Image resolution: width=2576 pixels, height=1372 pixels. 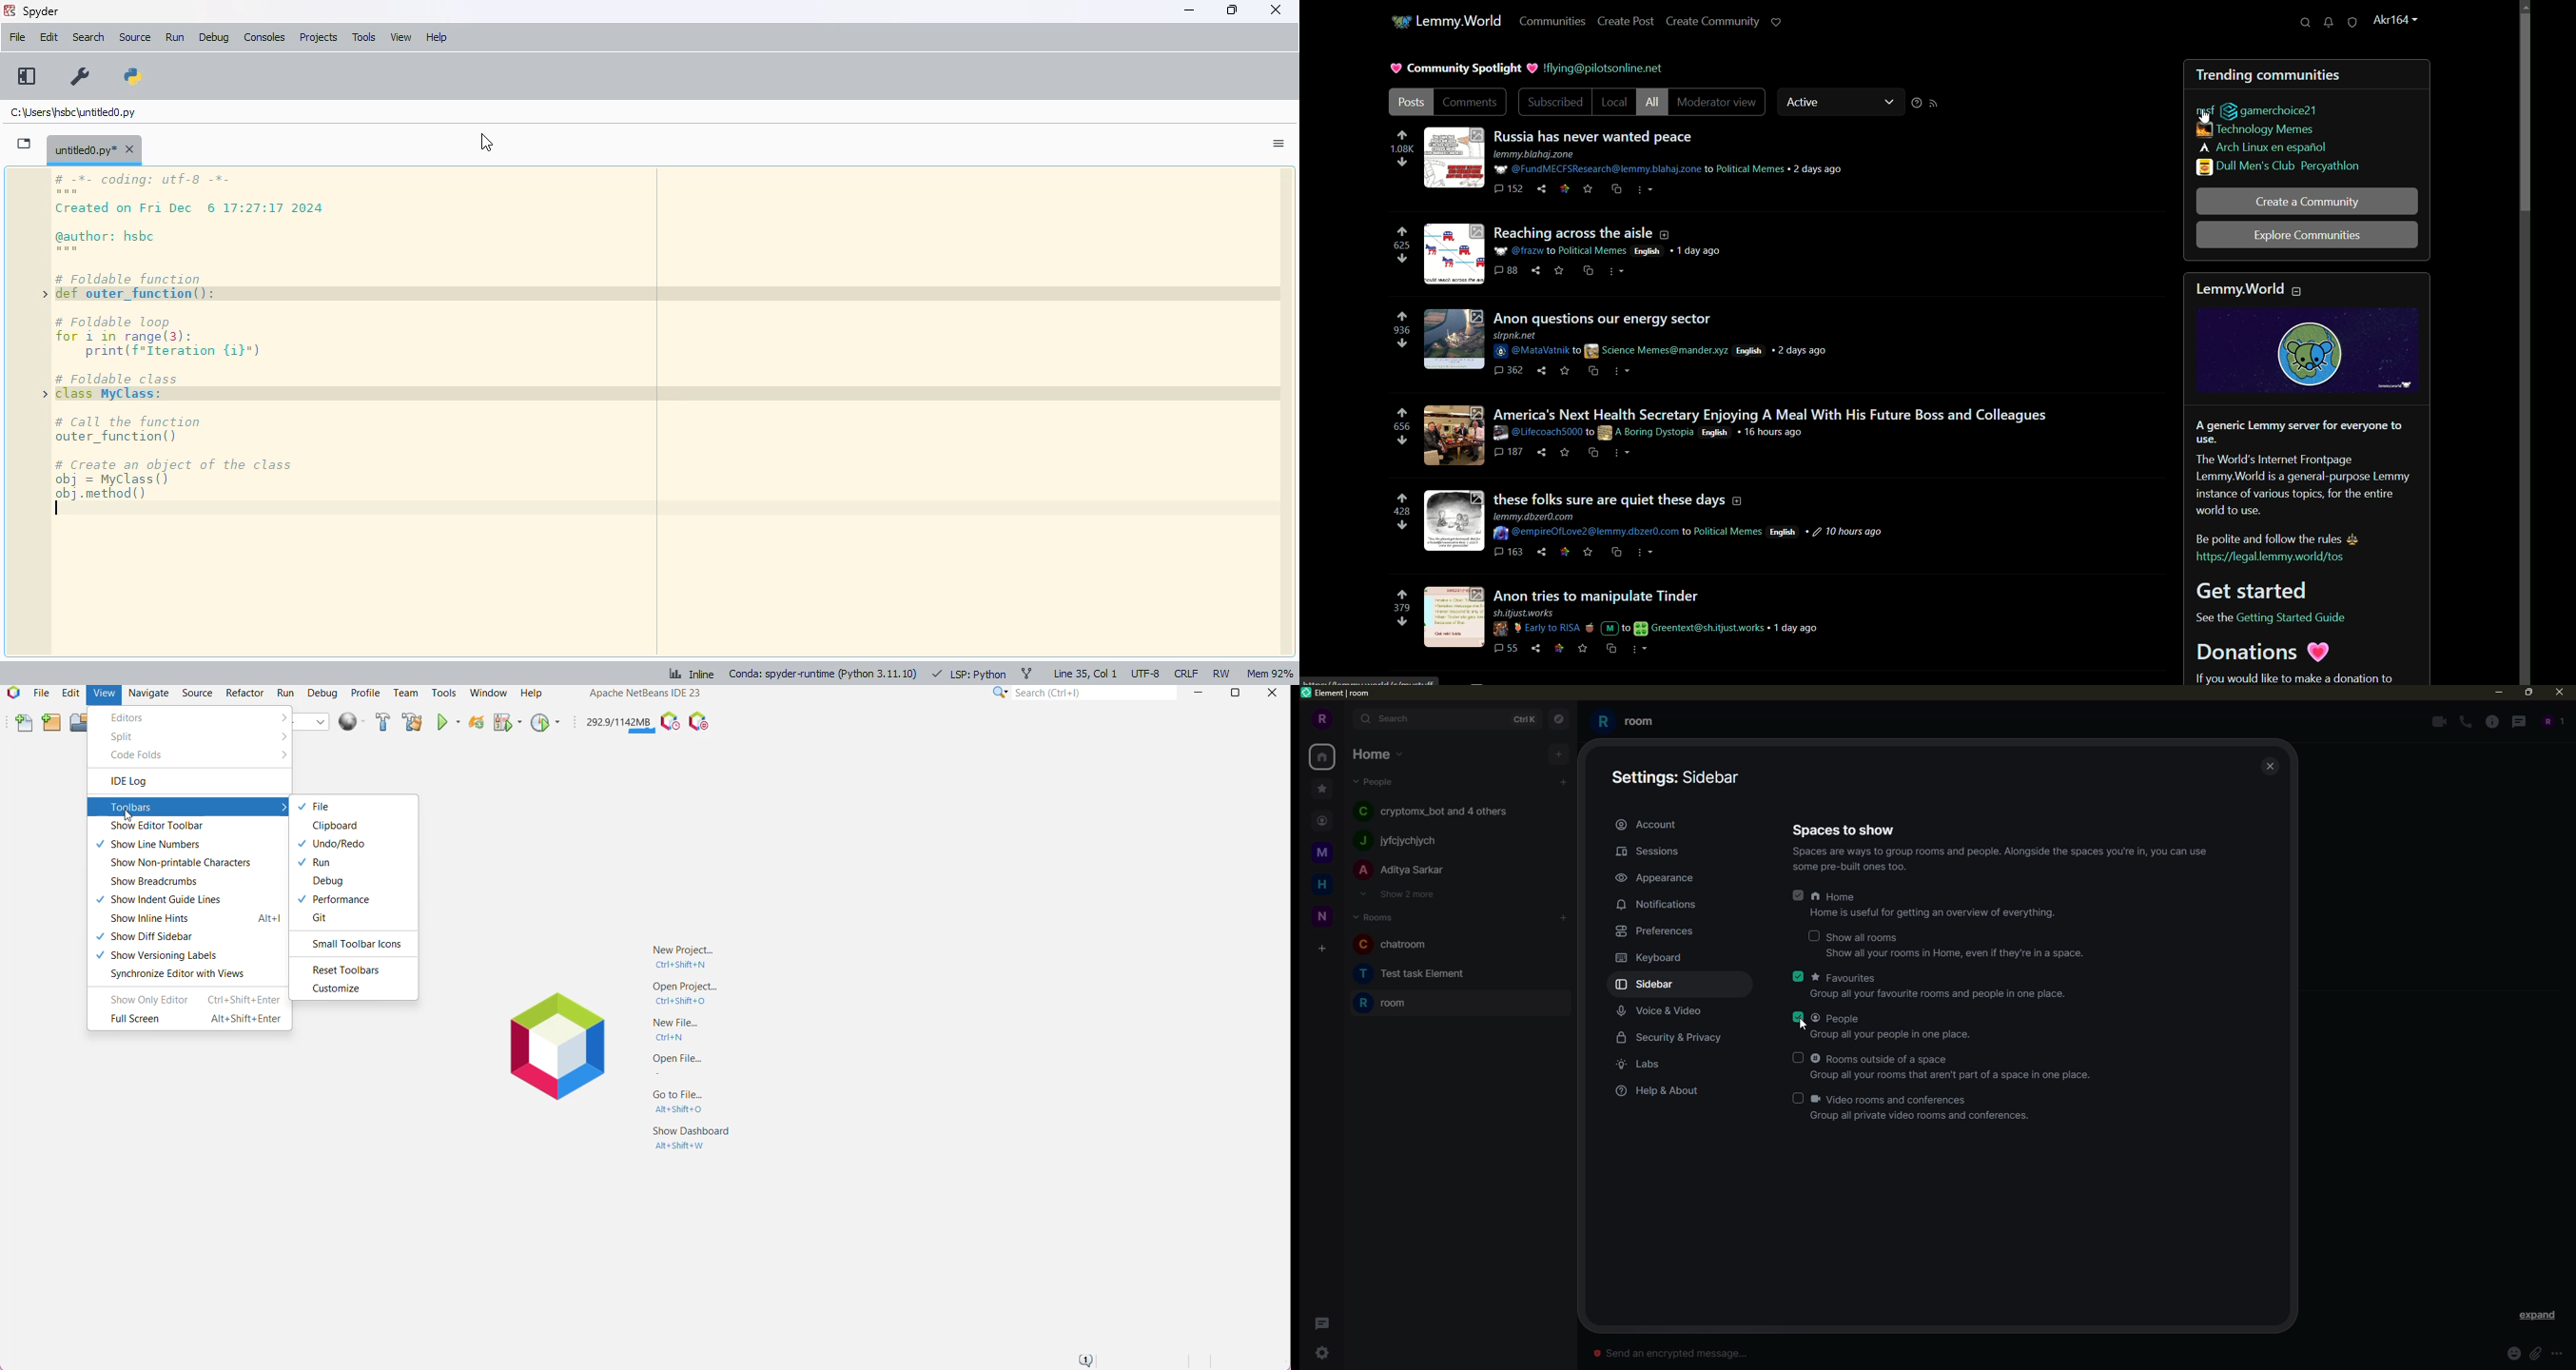 I want to click on explore communities, so click(x=2306, y=235).